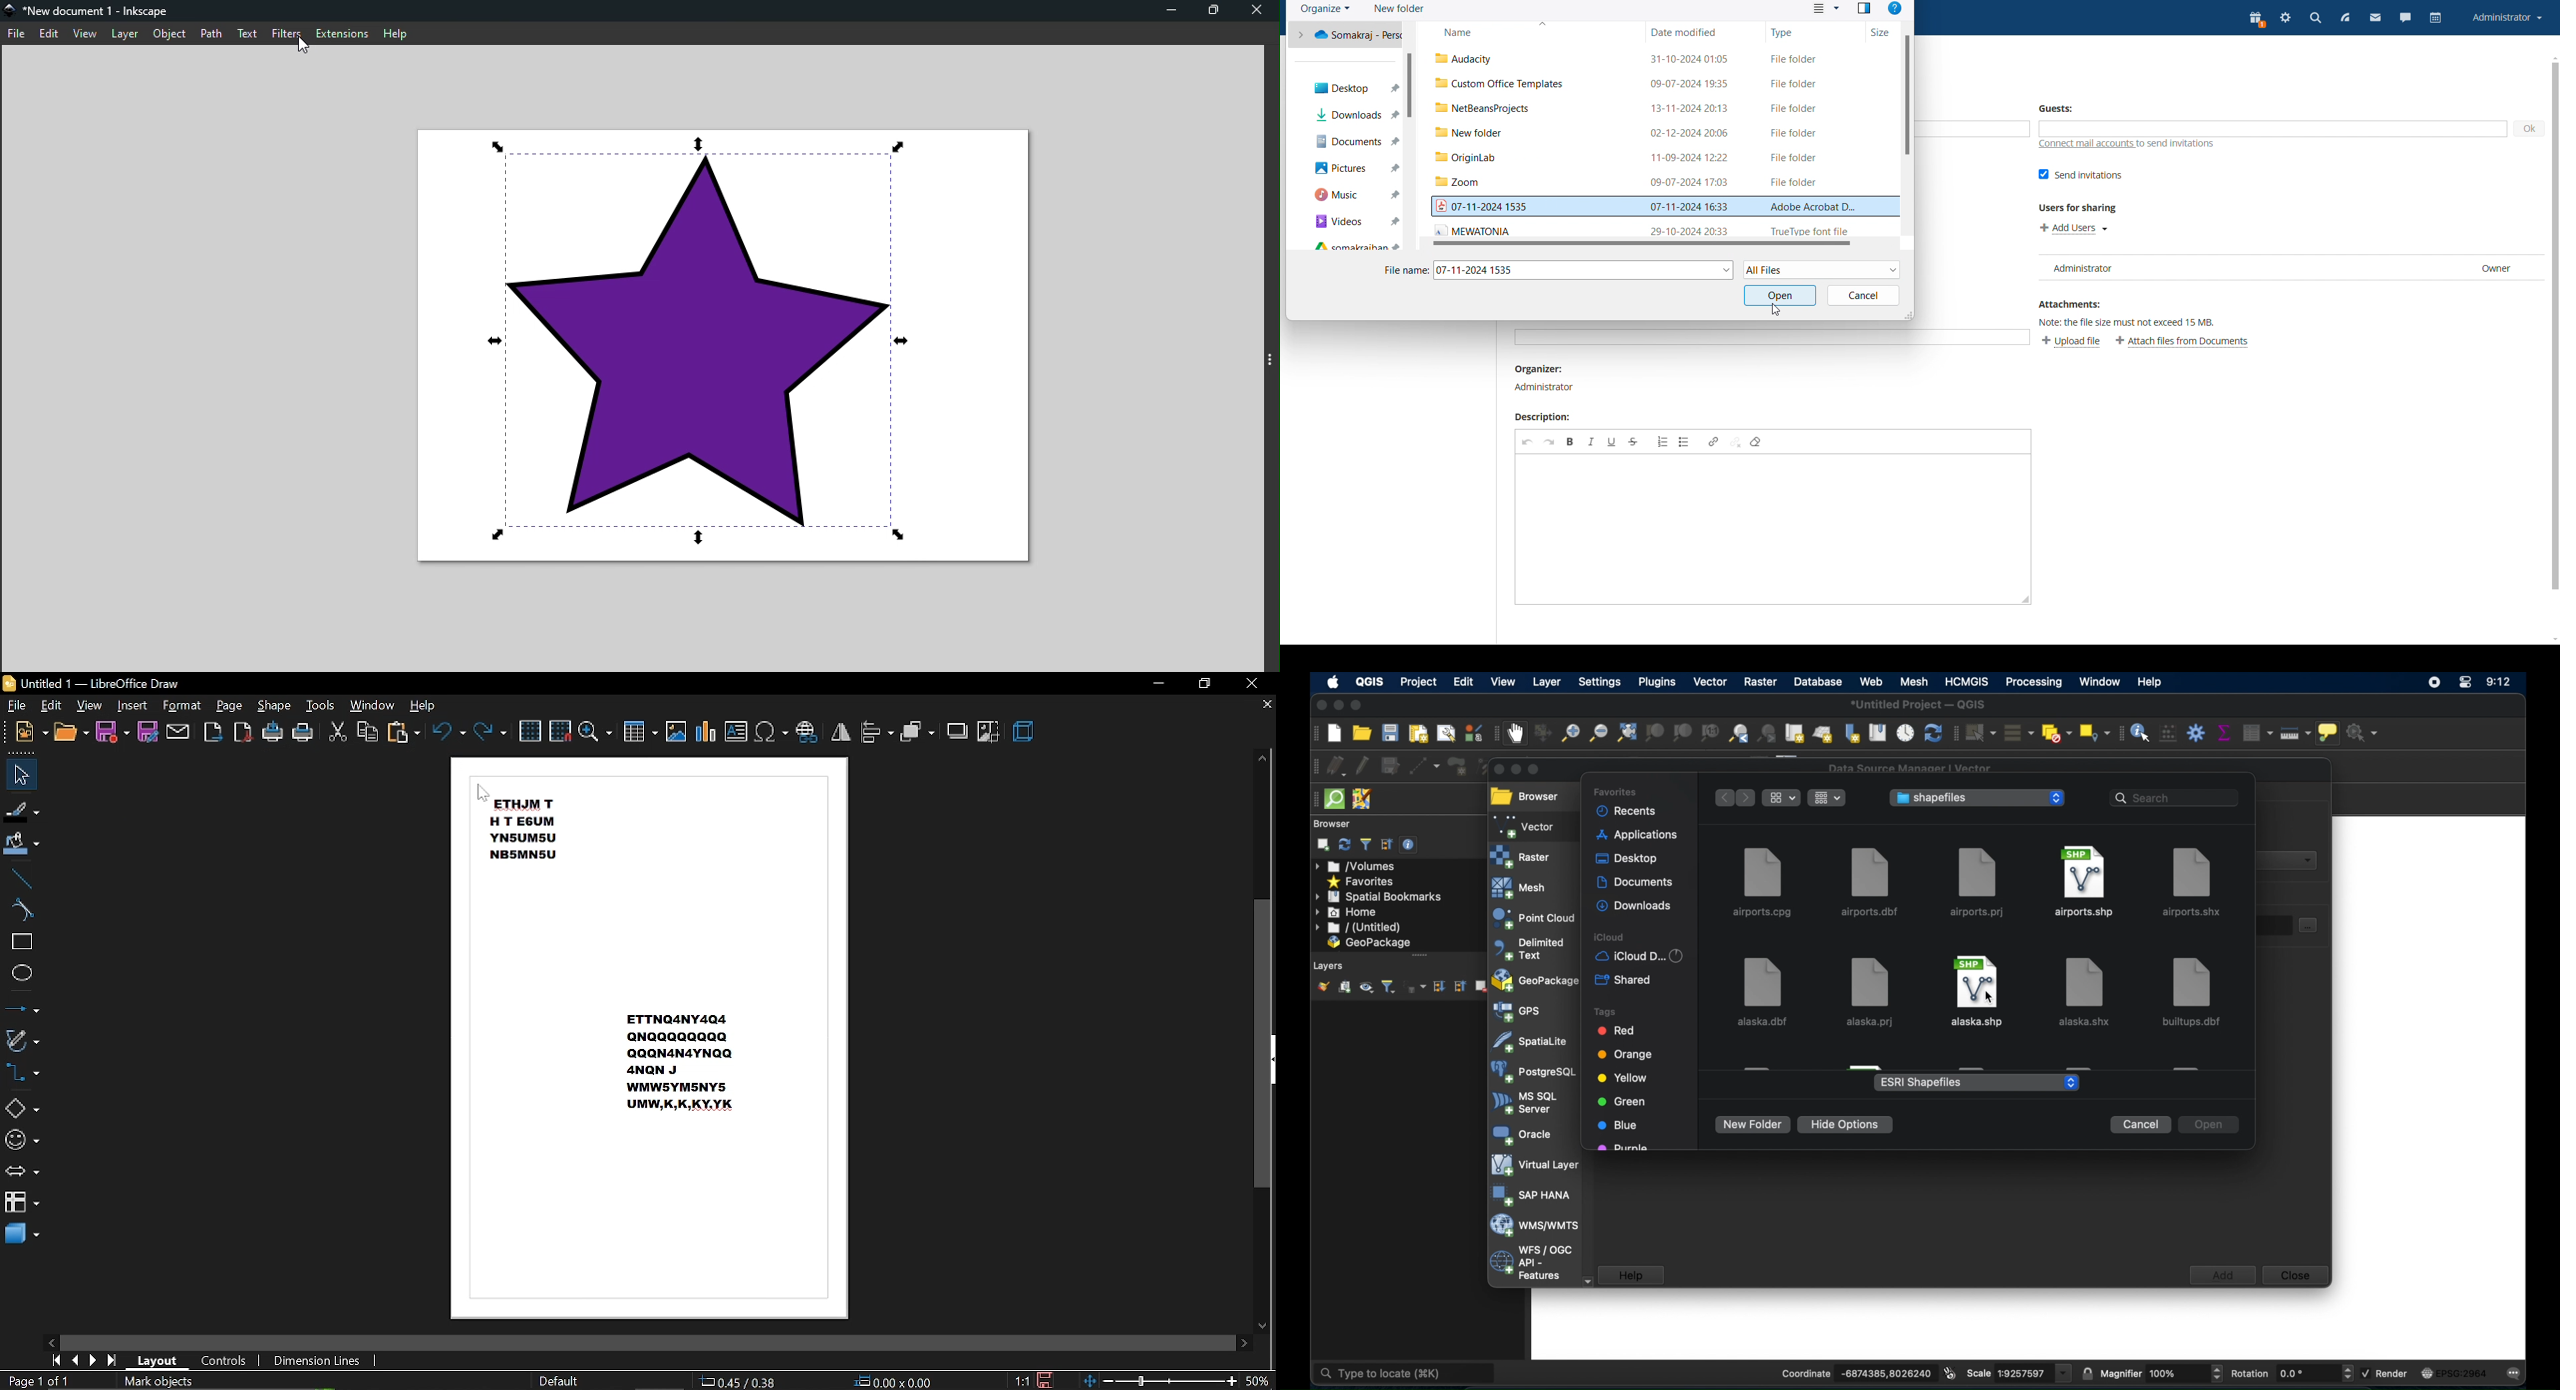 The image size is (2576, 1400). Describe the element at coordinates (1206, 685) in the screenshot. I see `restore down` at that location.